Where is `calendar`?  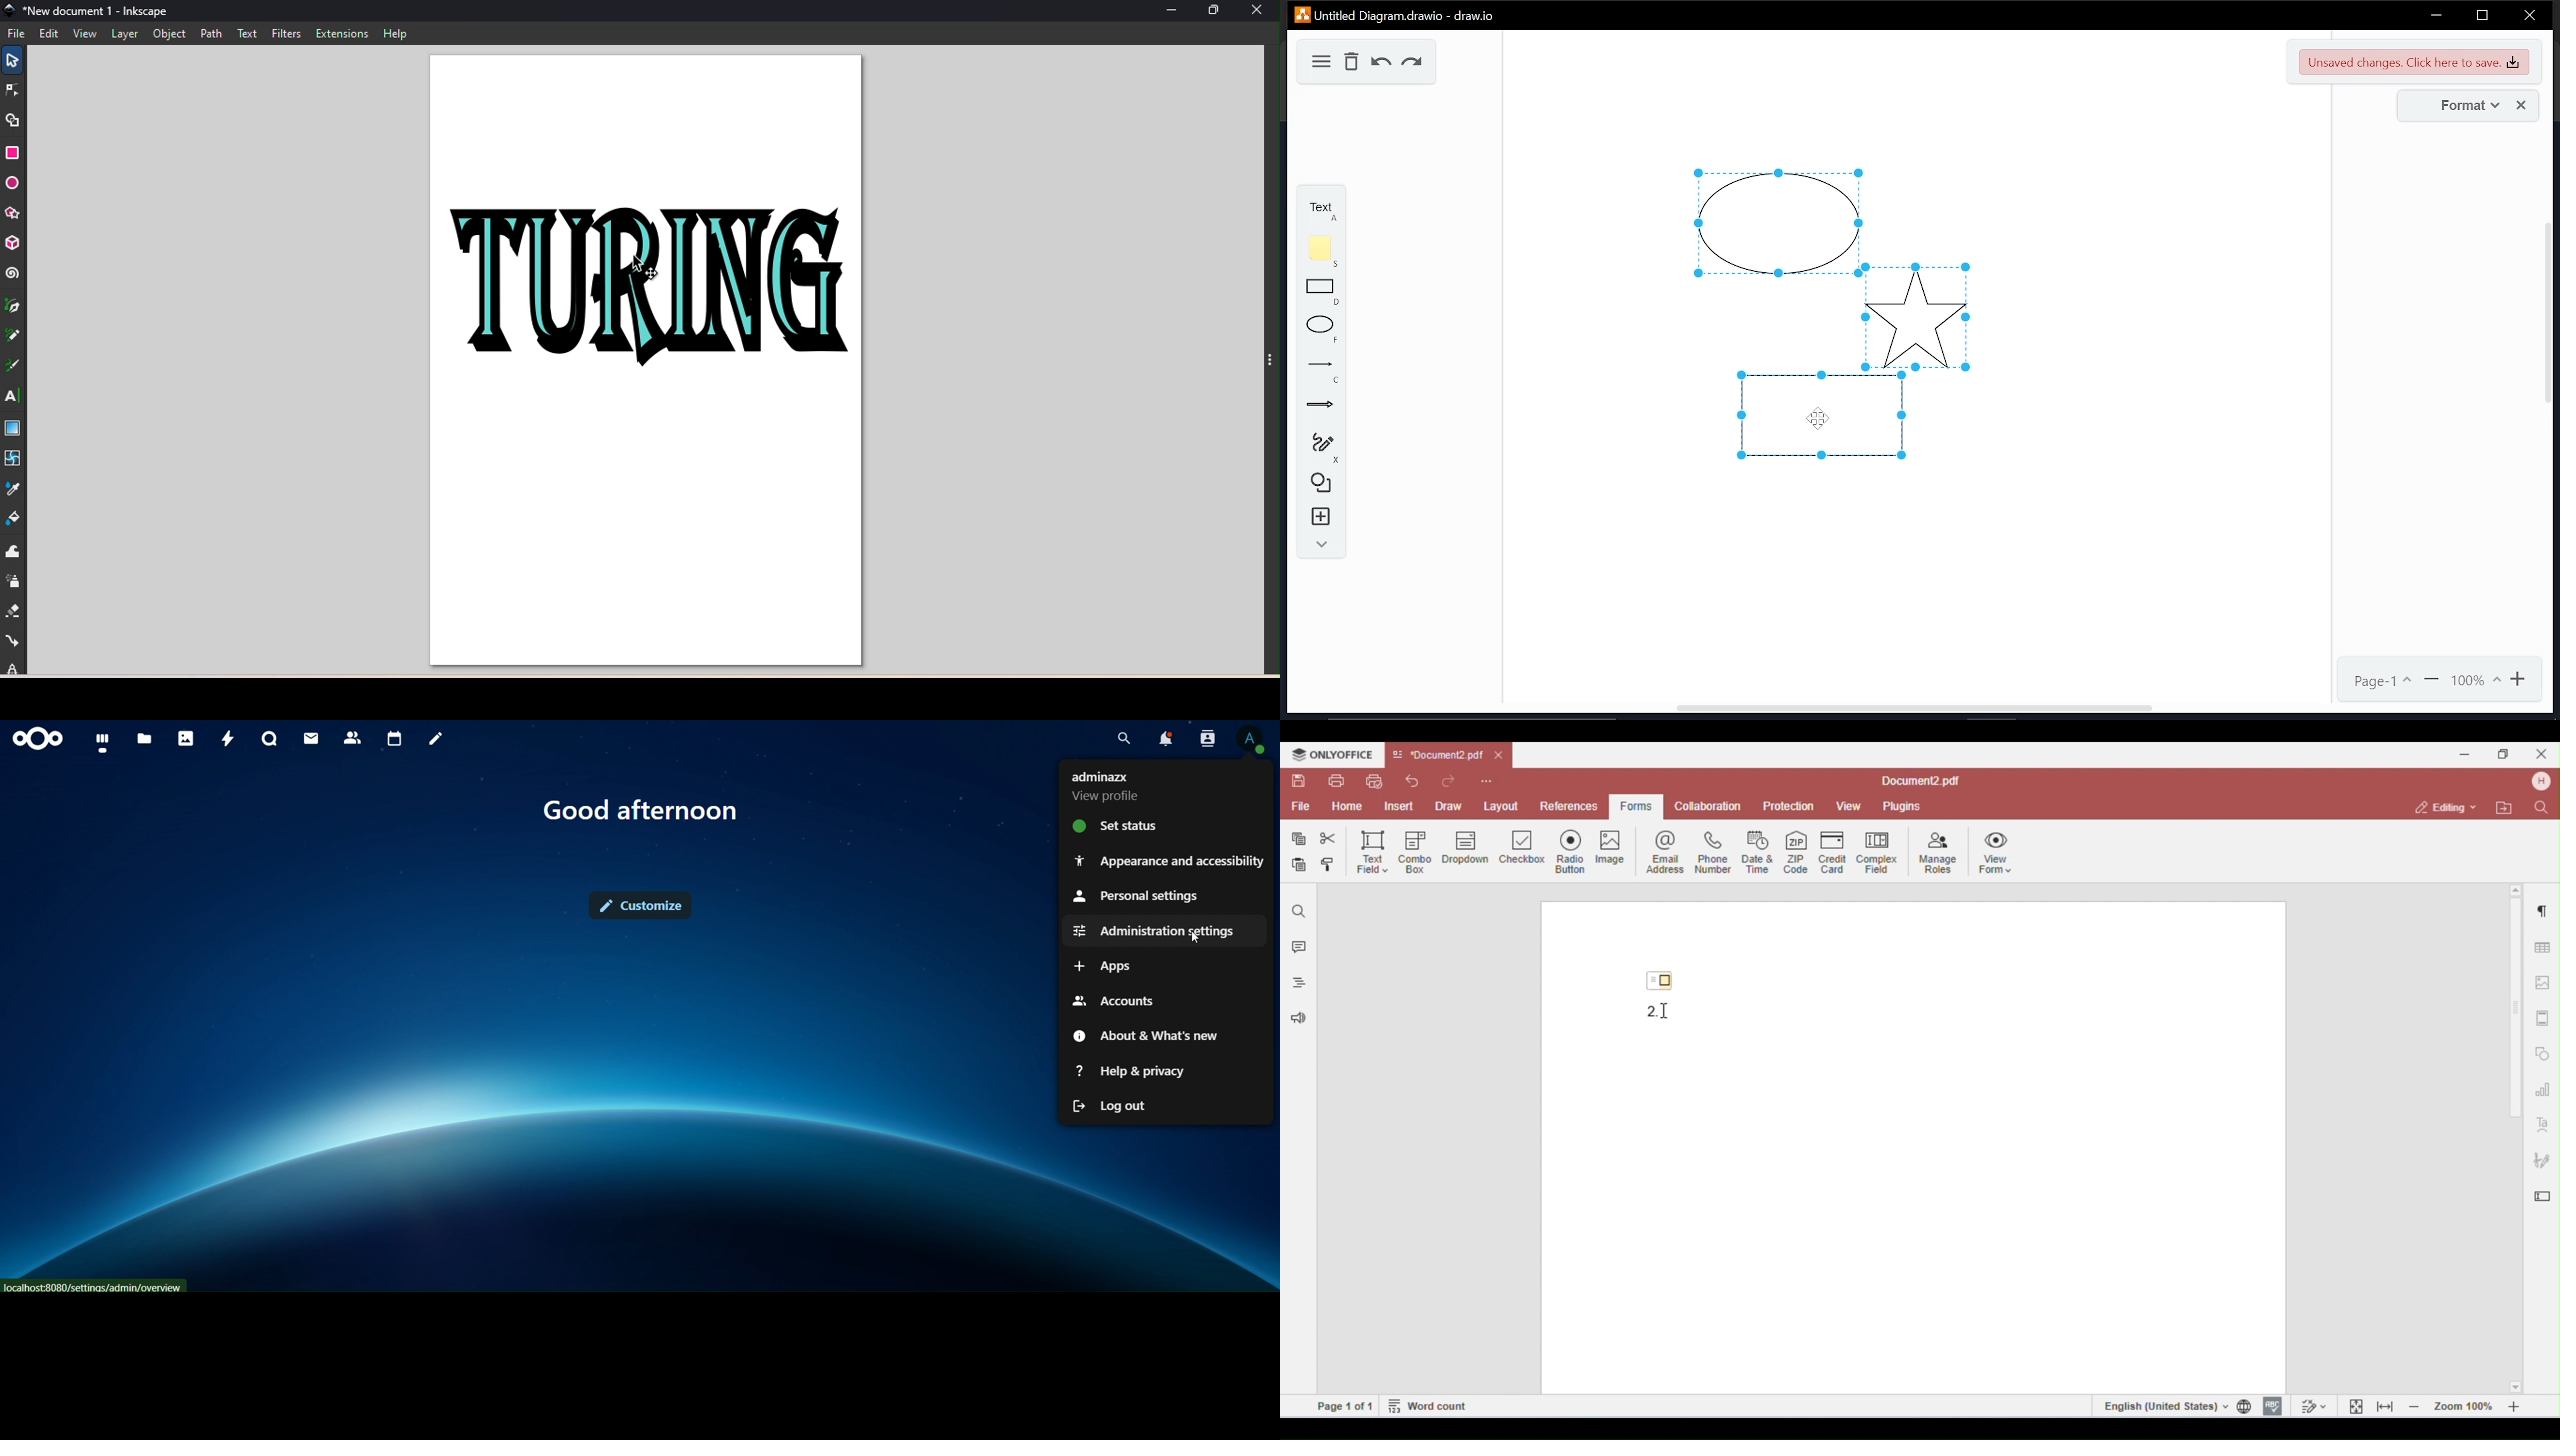
calendar is located at coordinates (395, 737).